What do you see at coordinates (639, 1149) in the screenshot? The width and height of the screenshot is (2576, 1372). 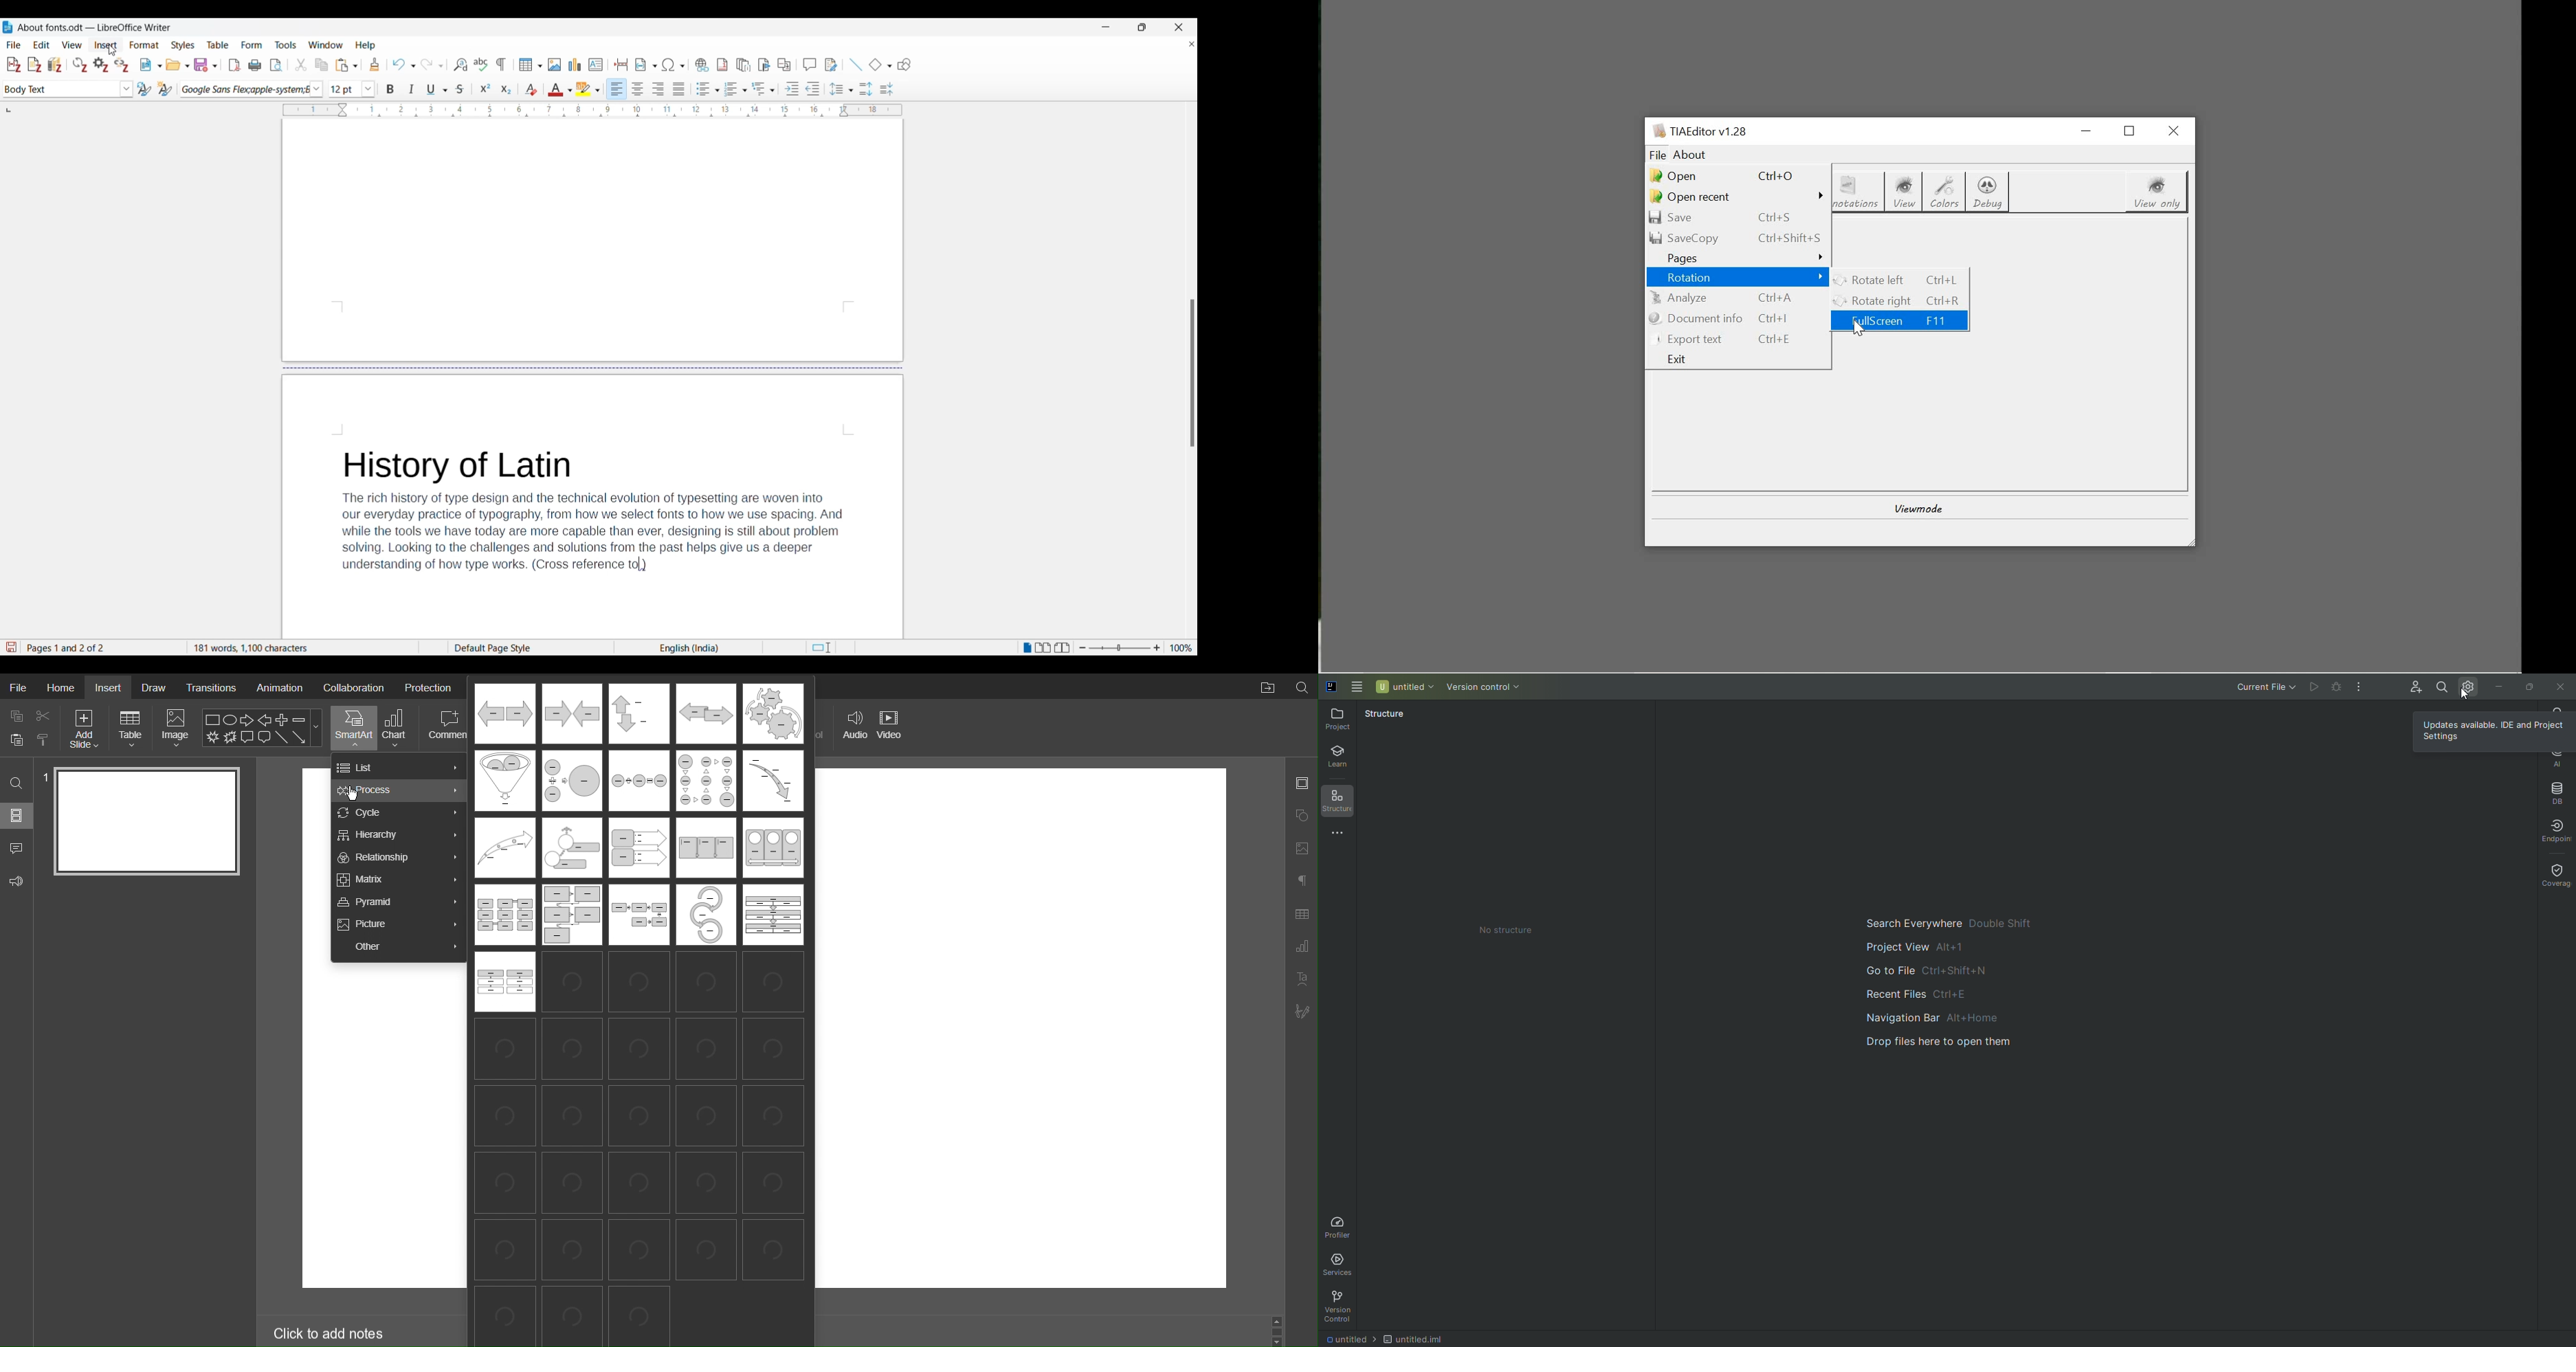 I see `templates loading` at bounding box center [639, 1149].